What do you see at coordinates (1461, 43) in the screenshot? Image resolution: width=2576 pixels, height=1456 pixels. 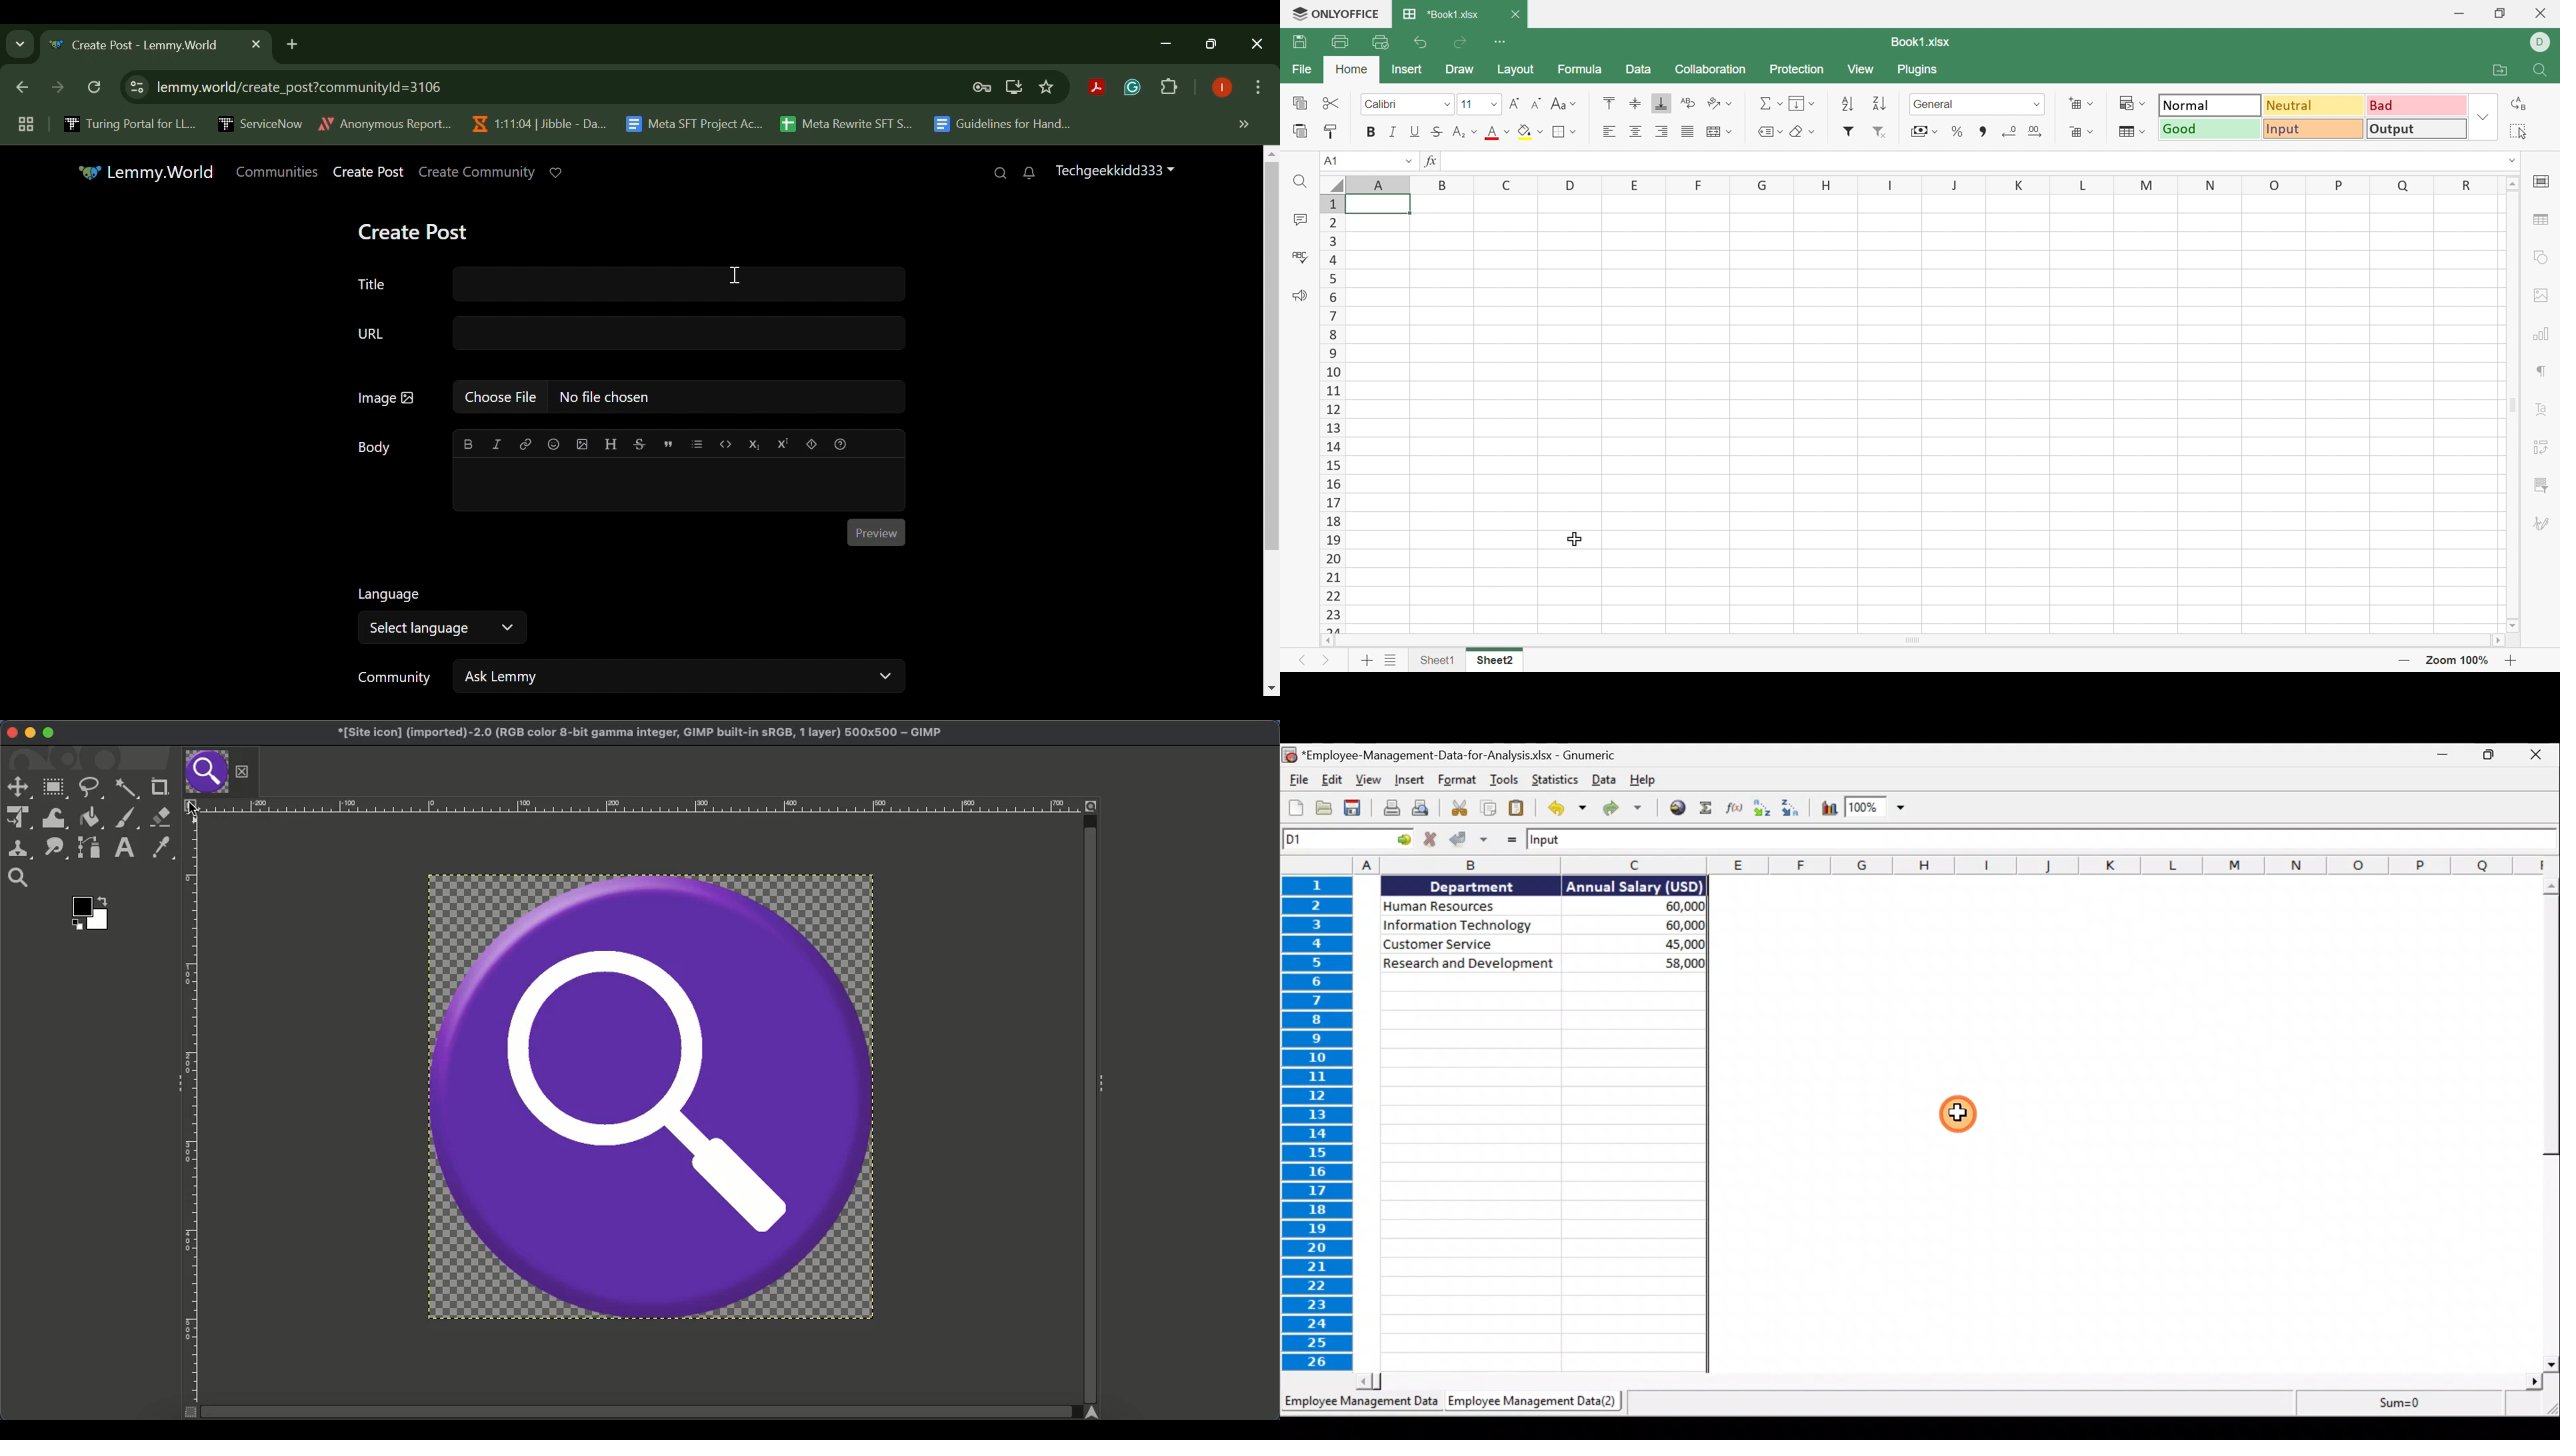 I see `Redo` at bounding box center [1461, 43].